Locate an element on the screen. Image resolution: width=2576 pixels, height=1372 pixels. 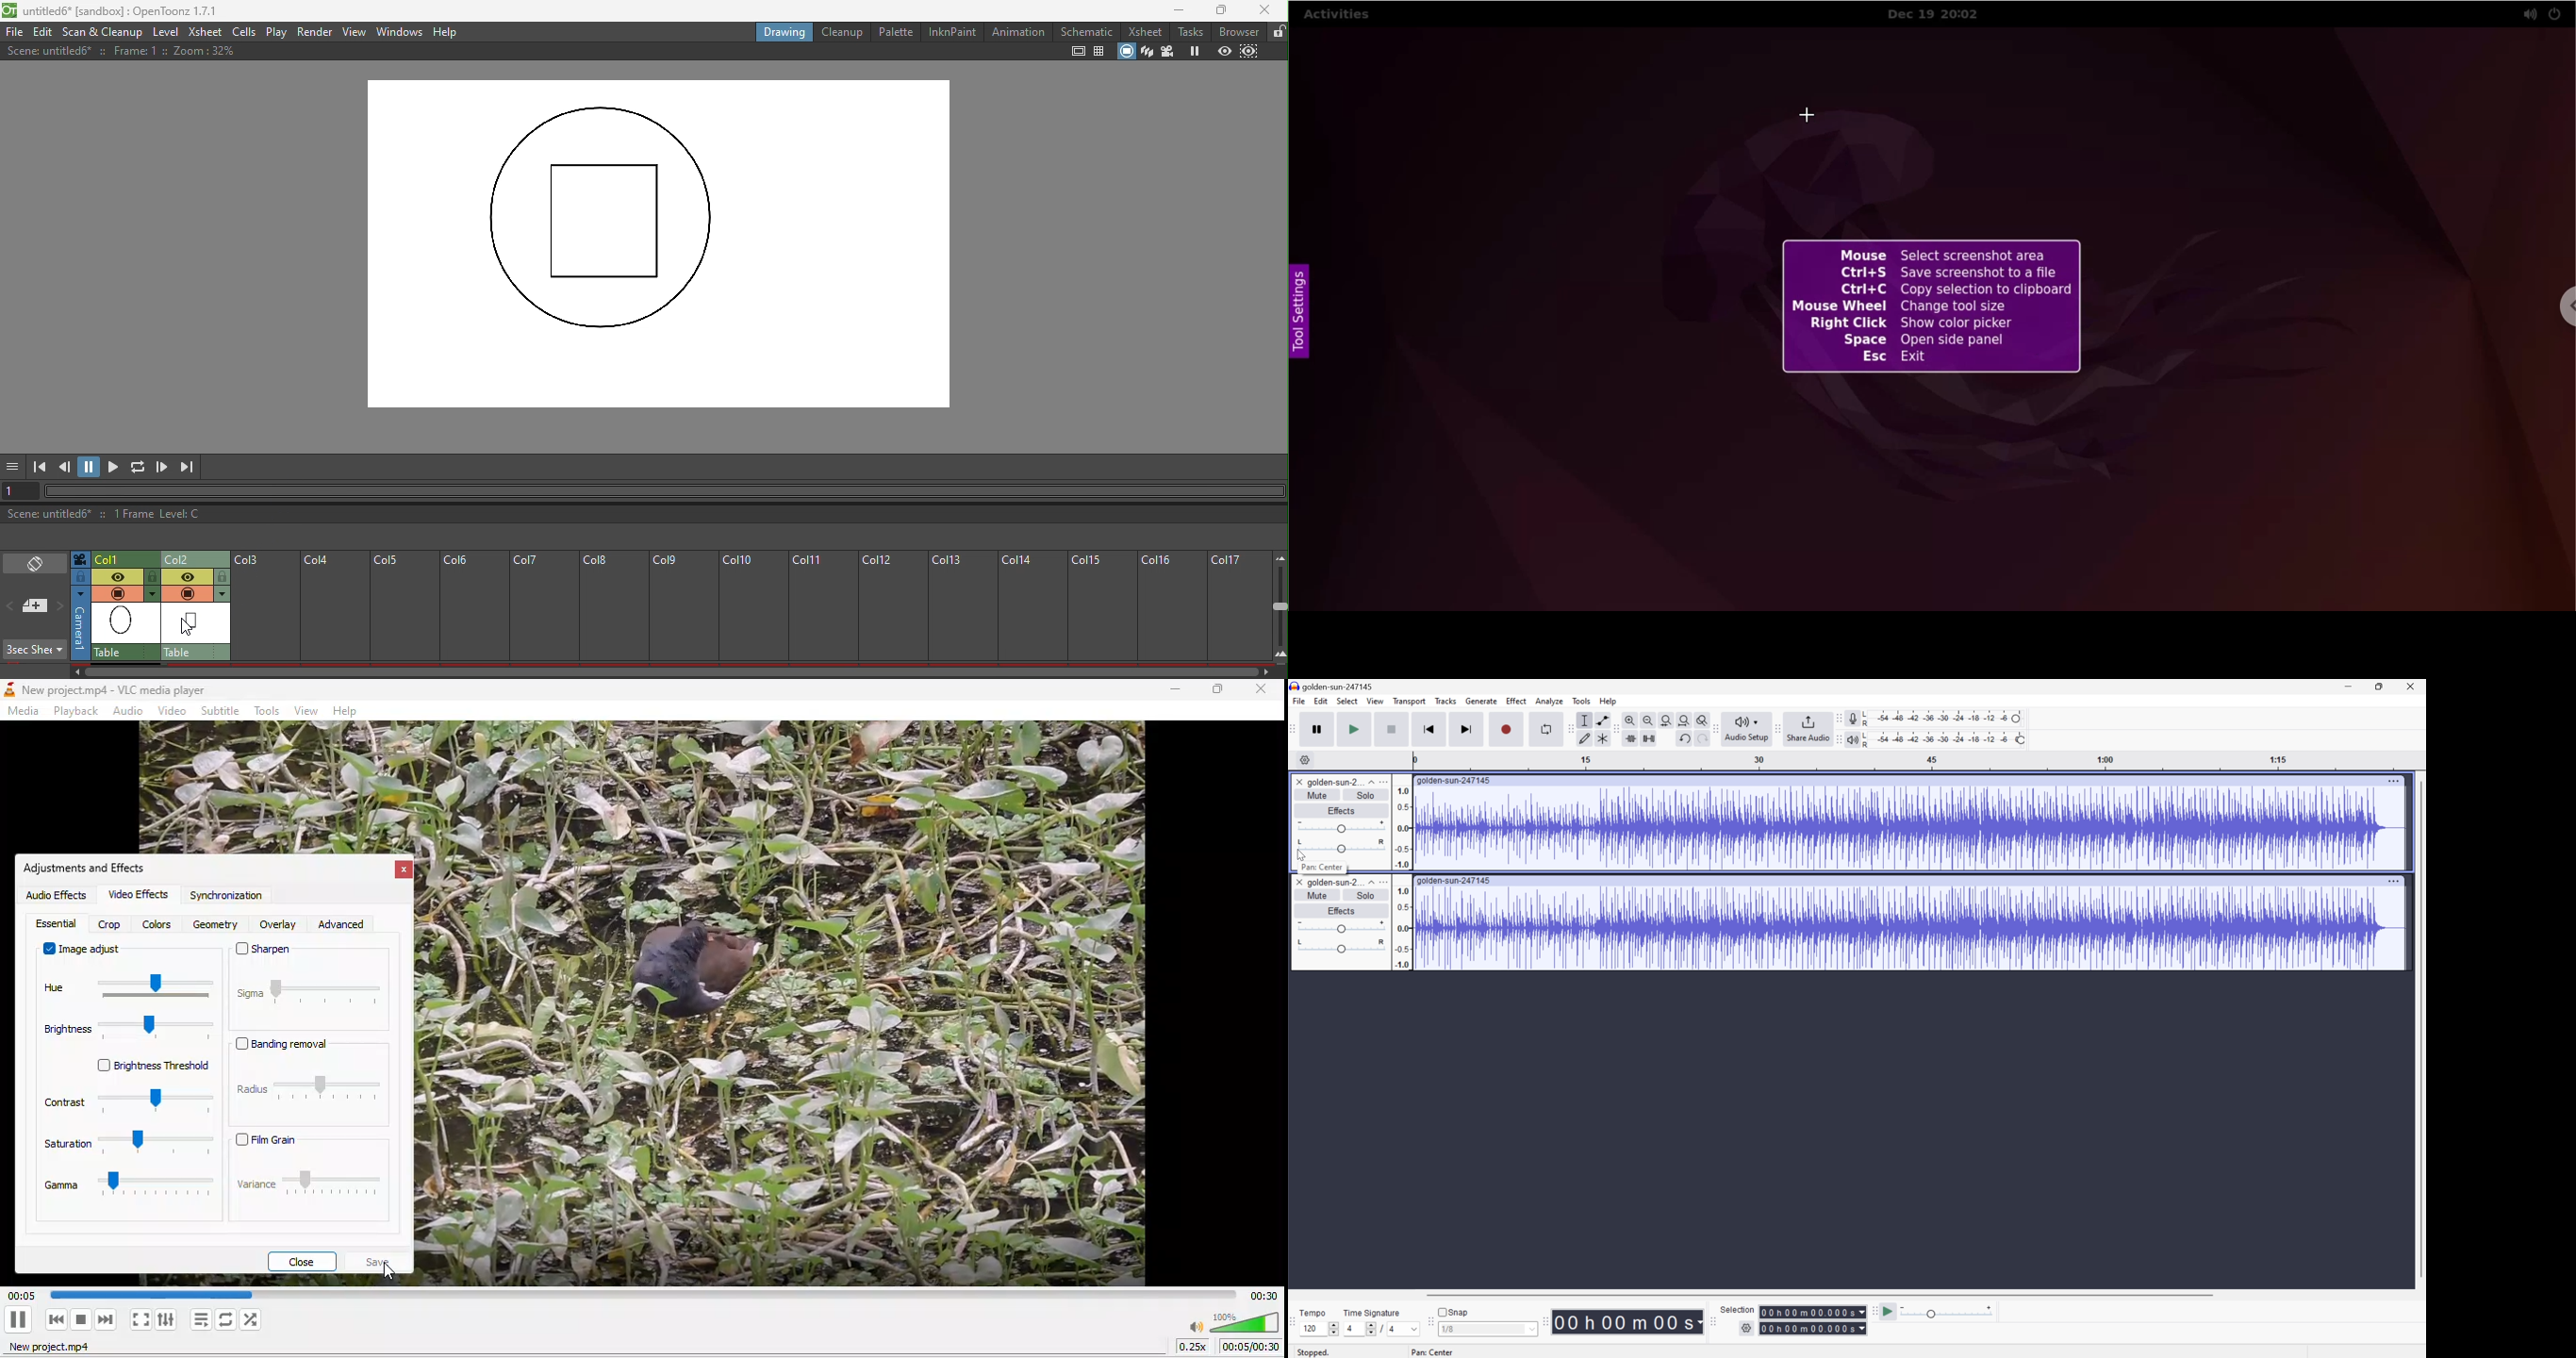
synchronization is located at coordinates (230, 898).